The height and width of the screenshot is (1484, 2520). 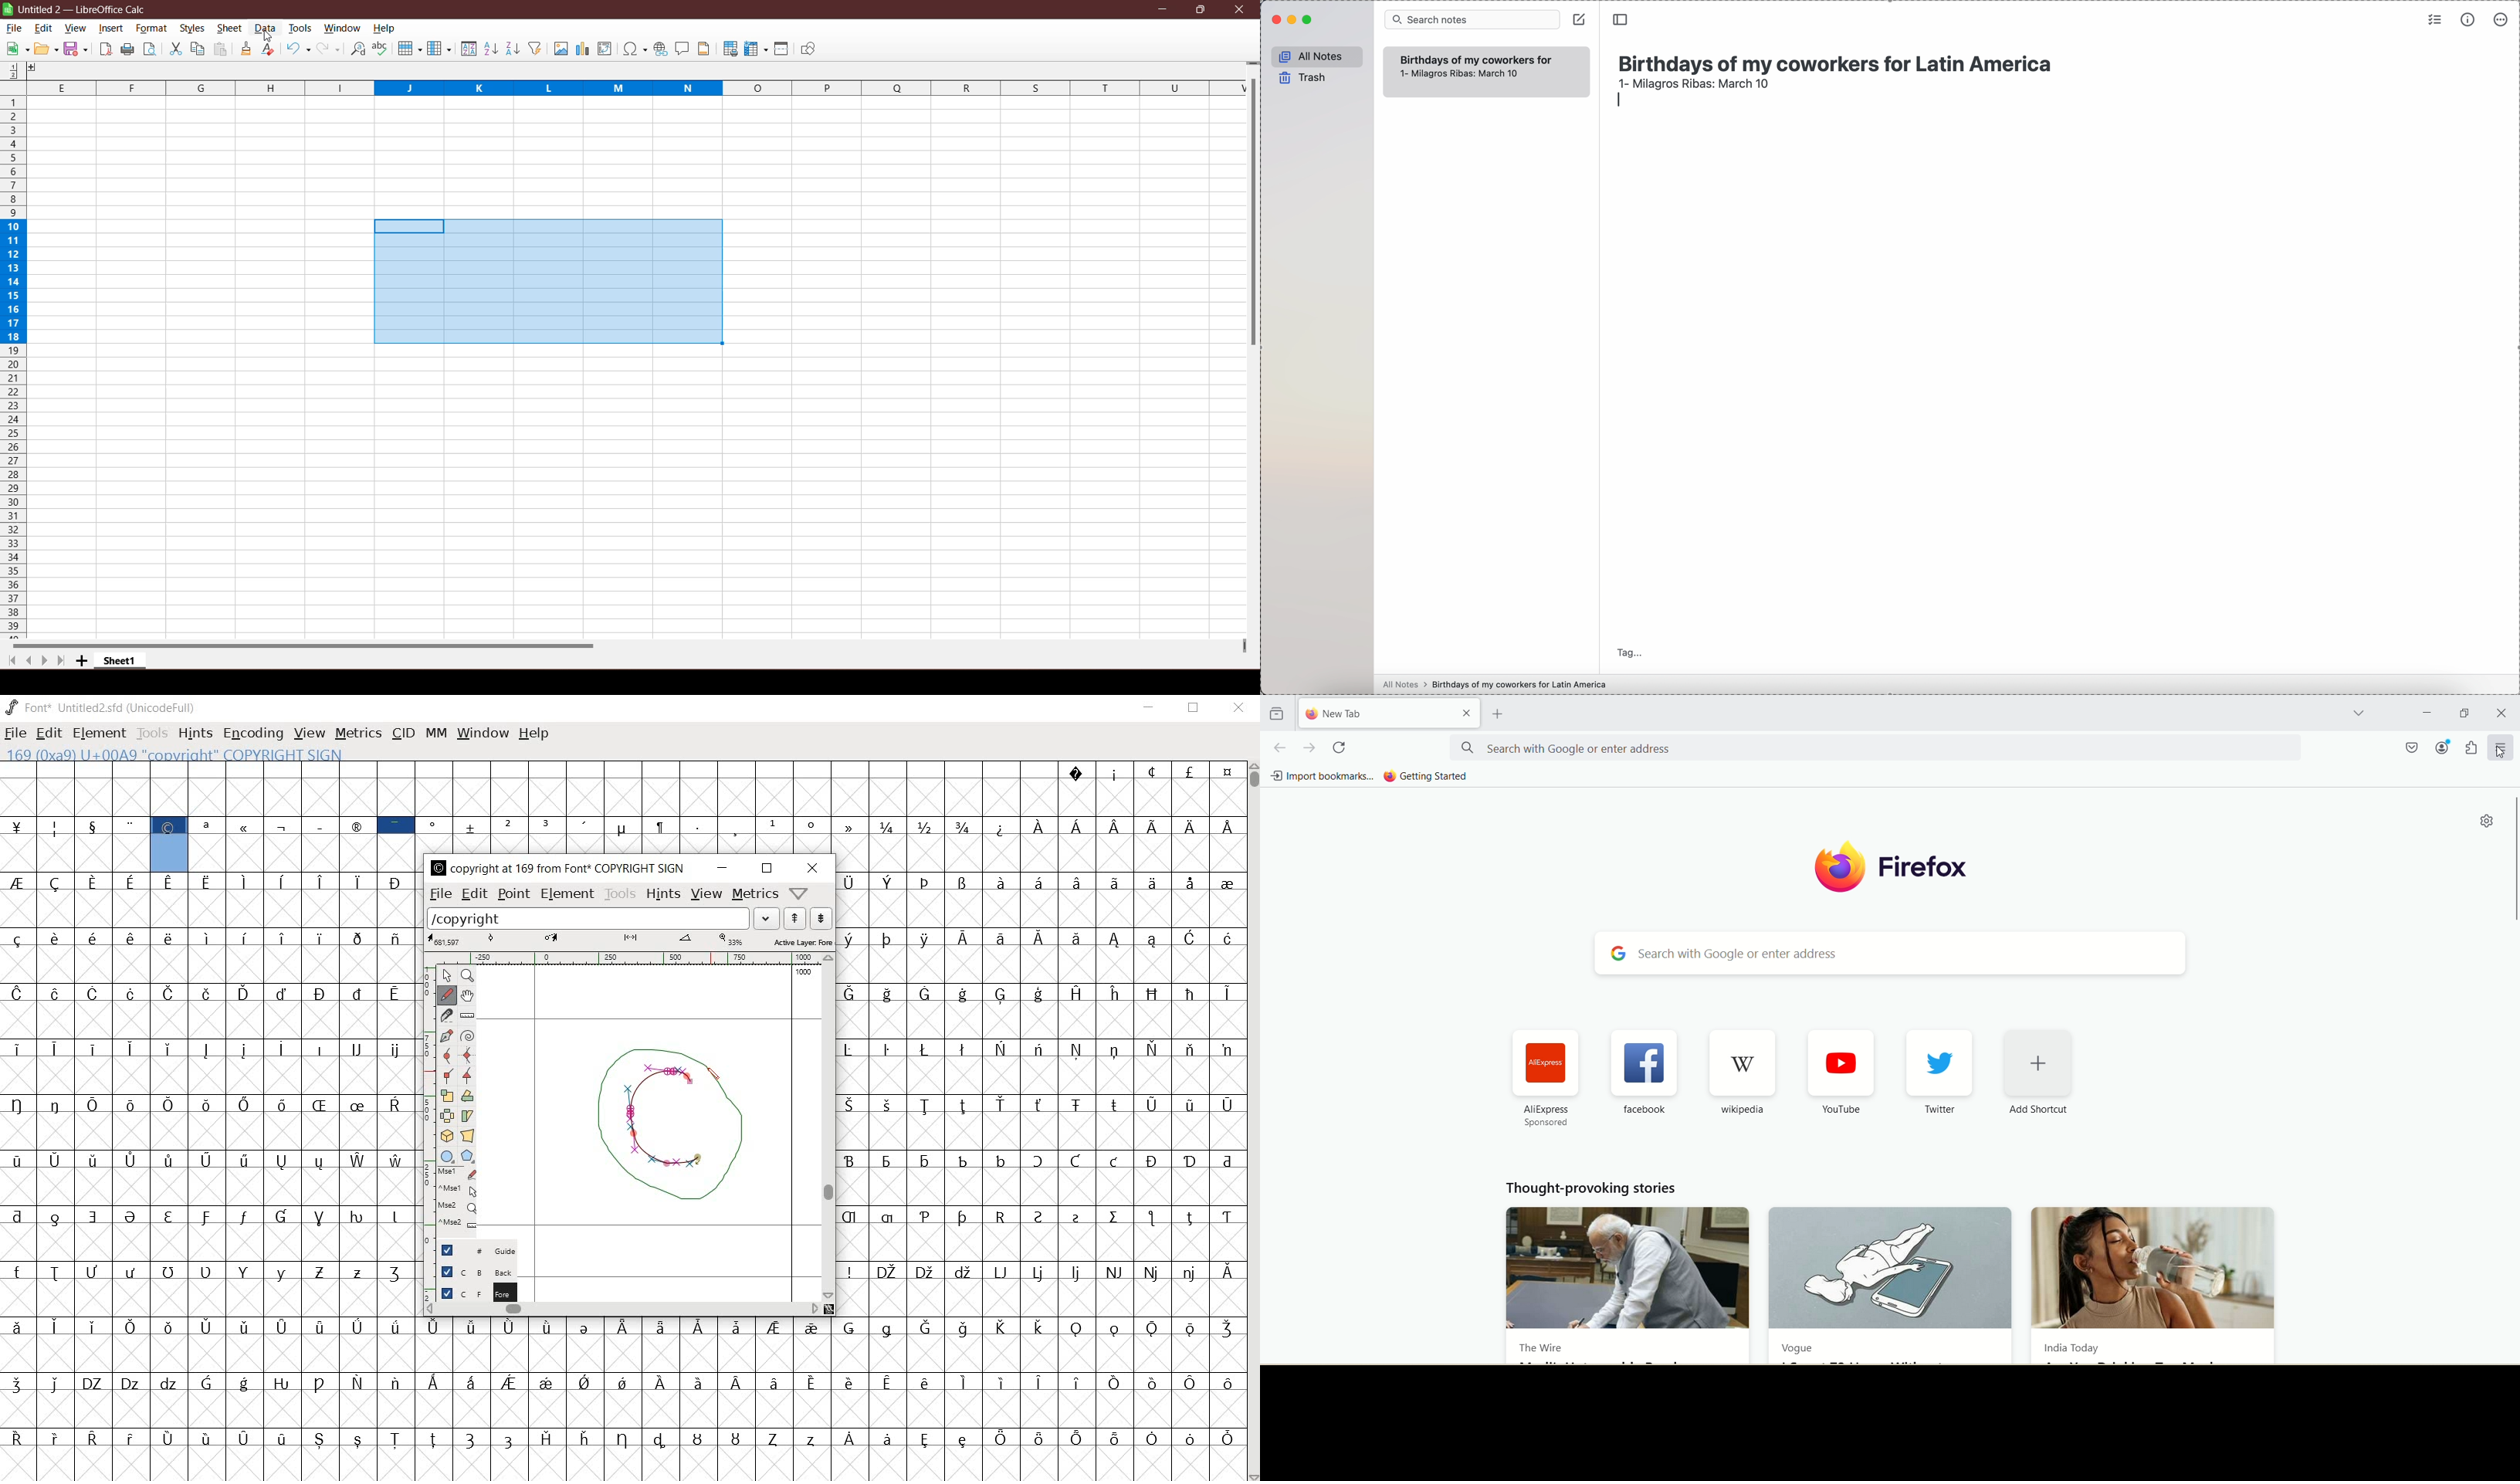 I want to click on wikipedia, so click(x=1742, y=1064).